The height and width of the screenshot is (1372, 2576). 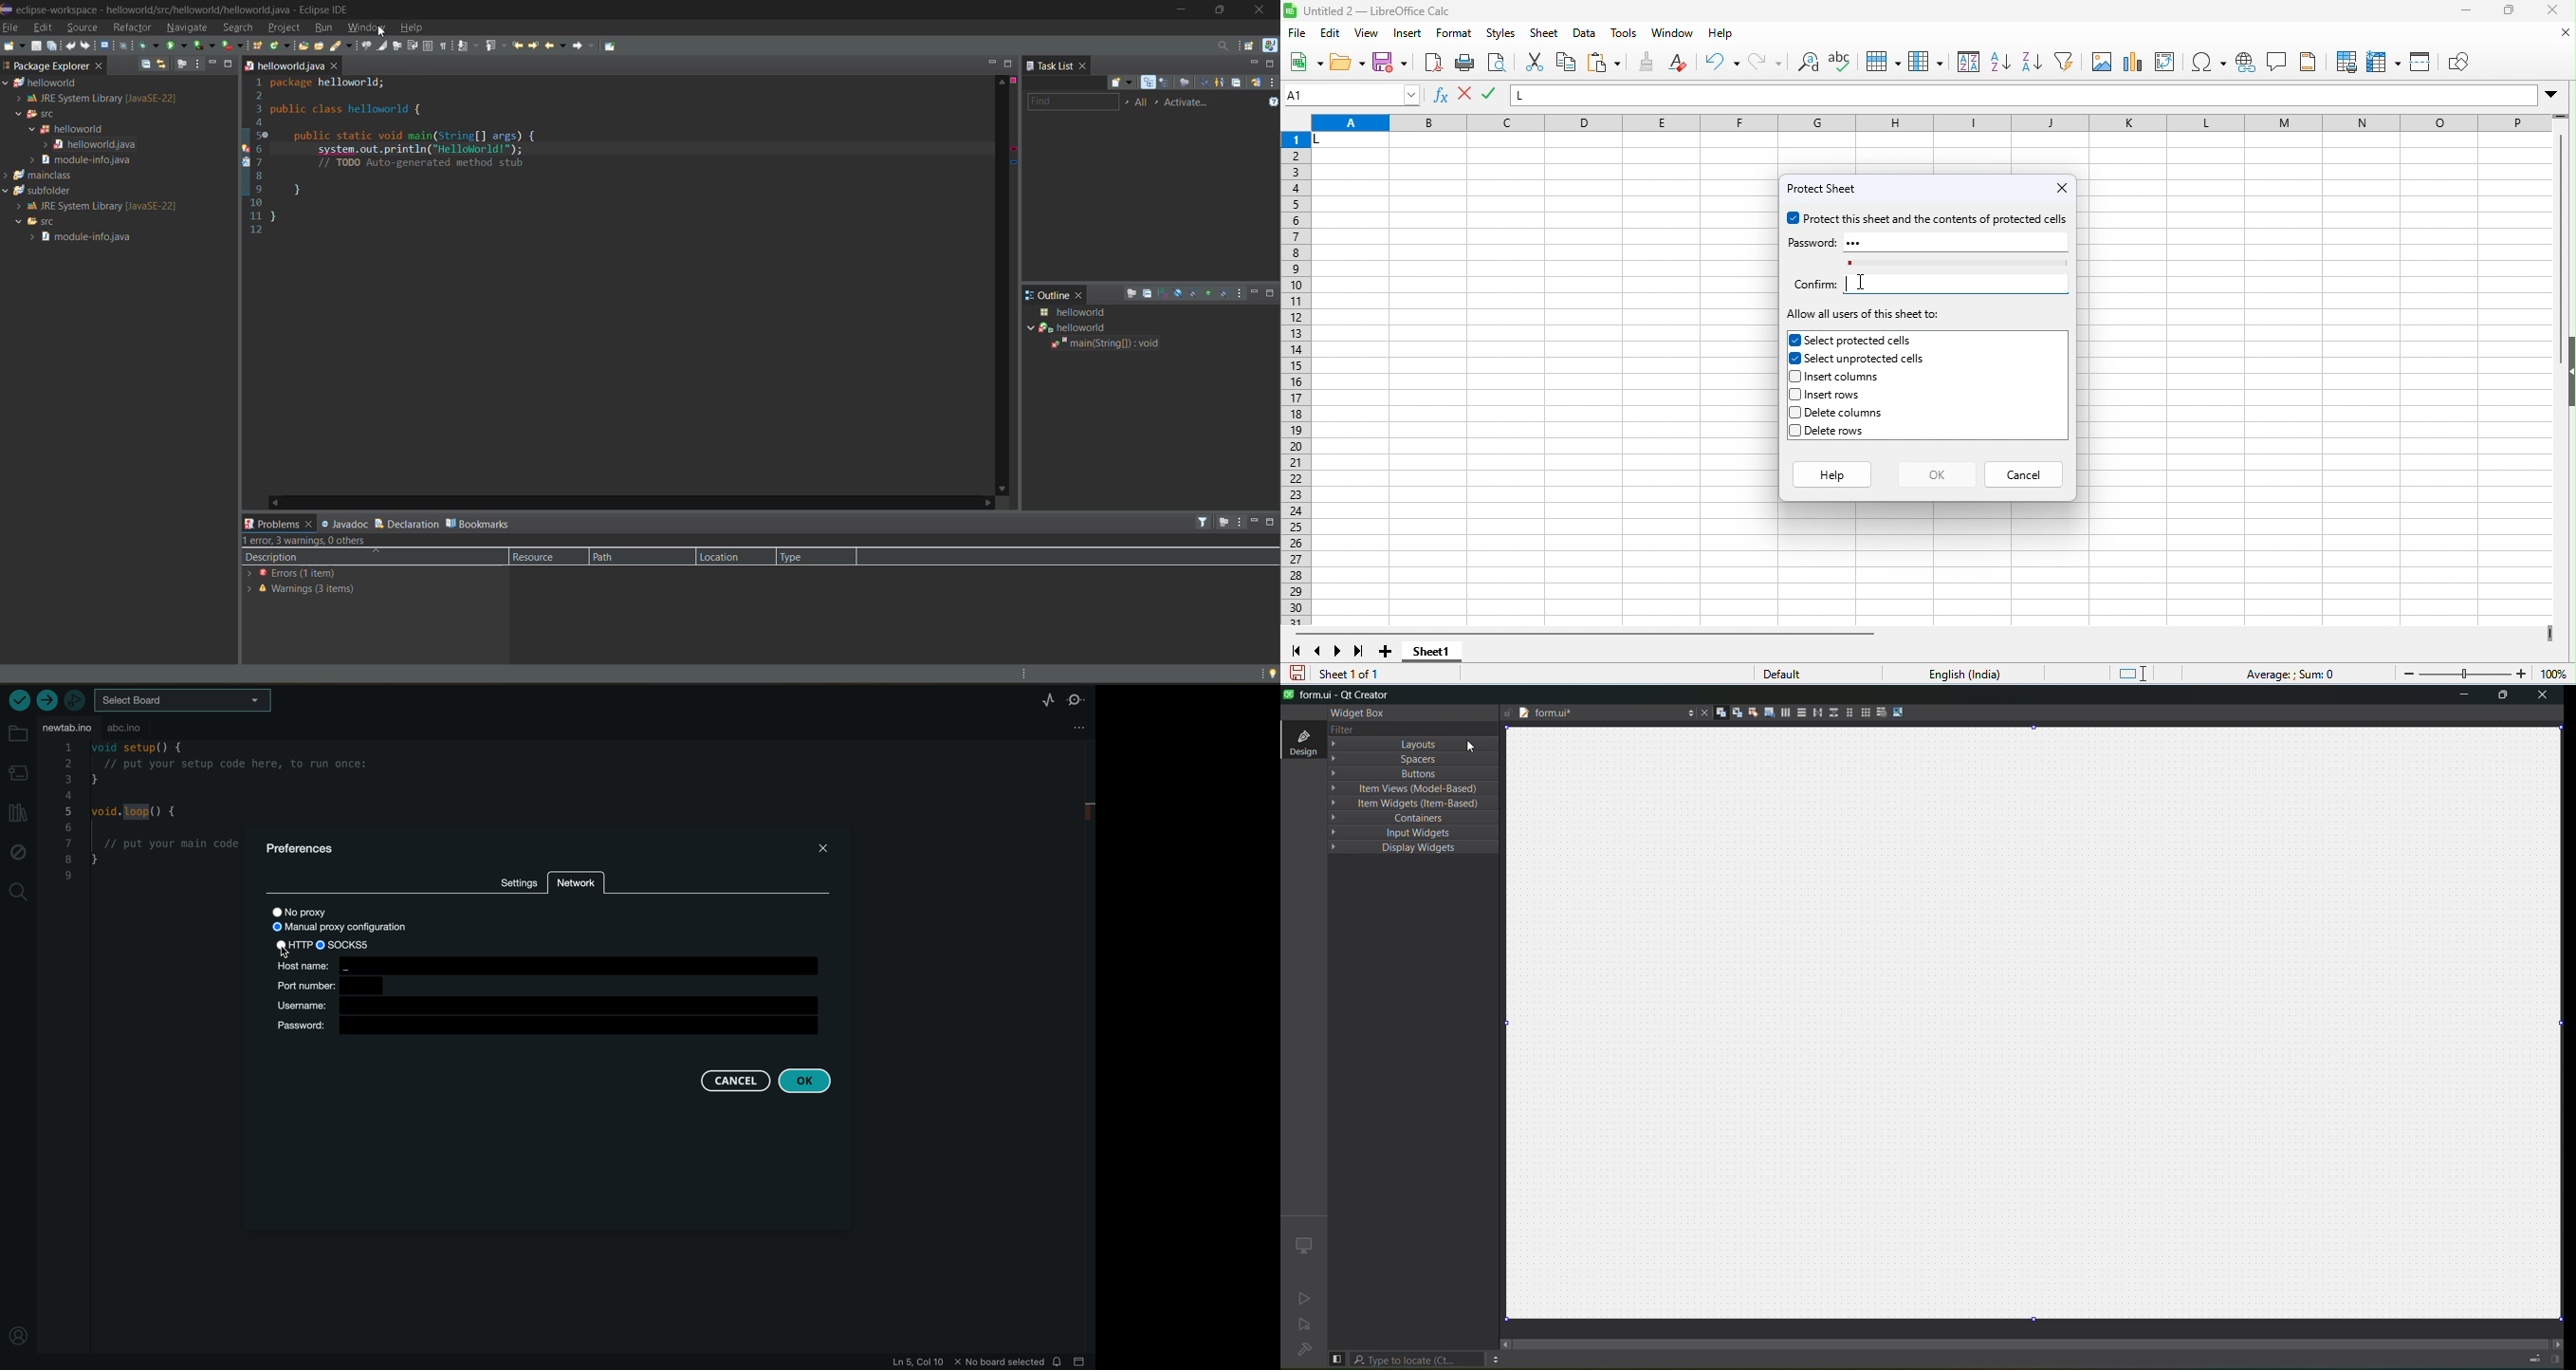 What do you see at coordinates (1443, 97) in the screenshot?
I see `function wizard` at bounding box center [1443, 97].